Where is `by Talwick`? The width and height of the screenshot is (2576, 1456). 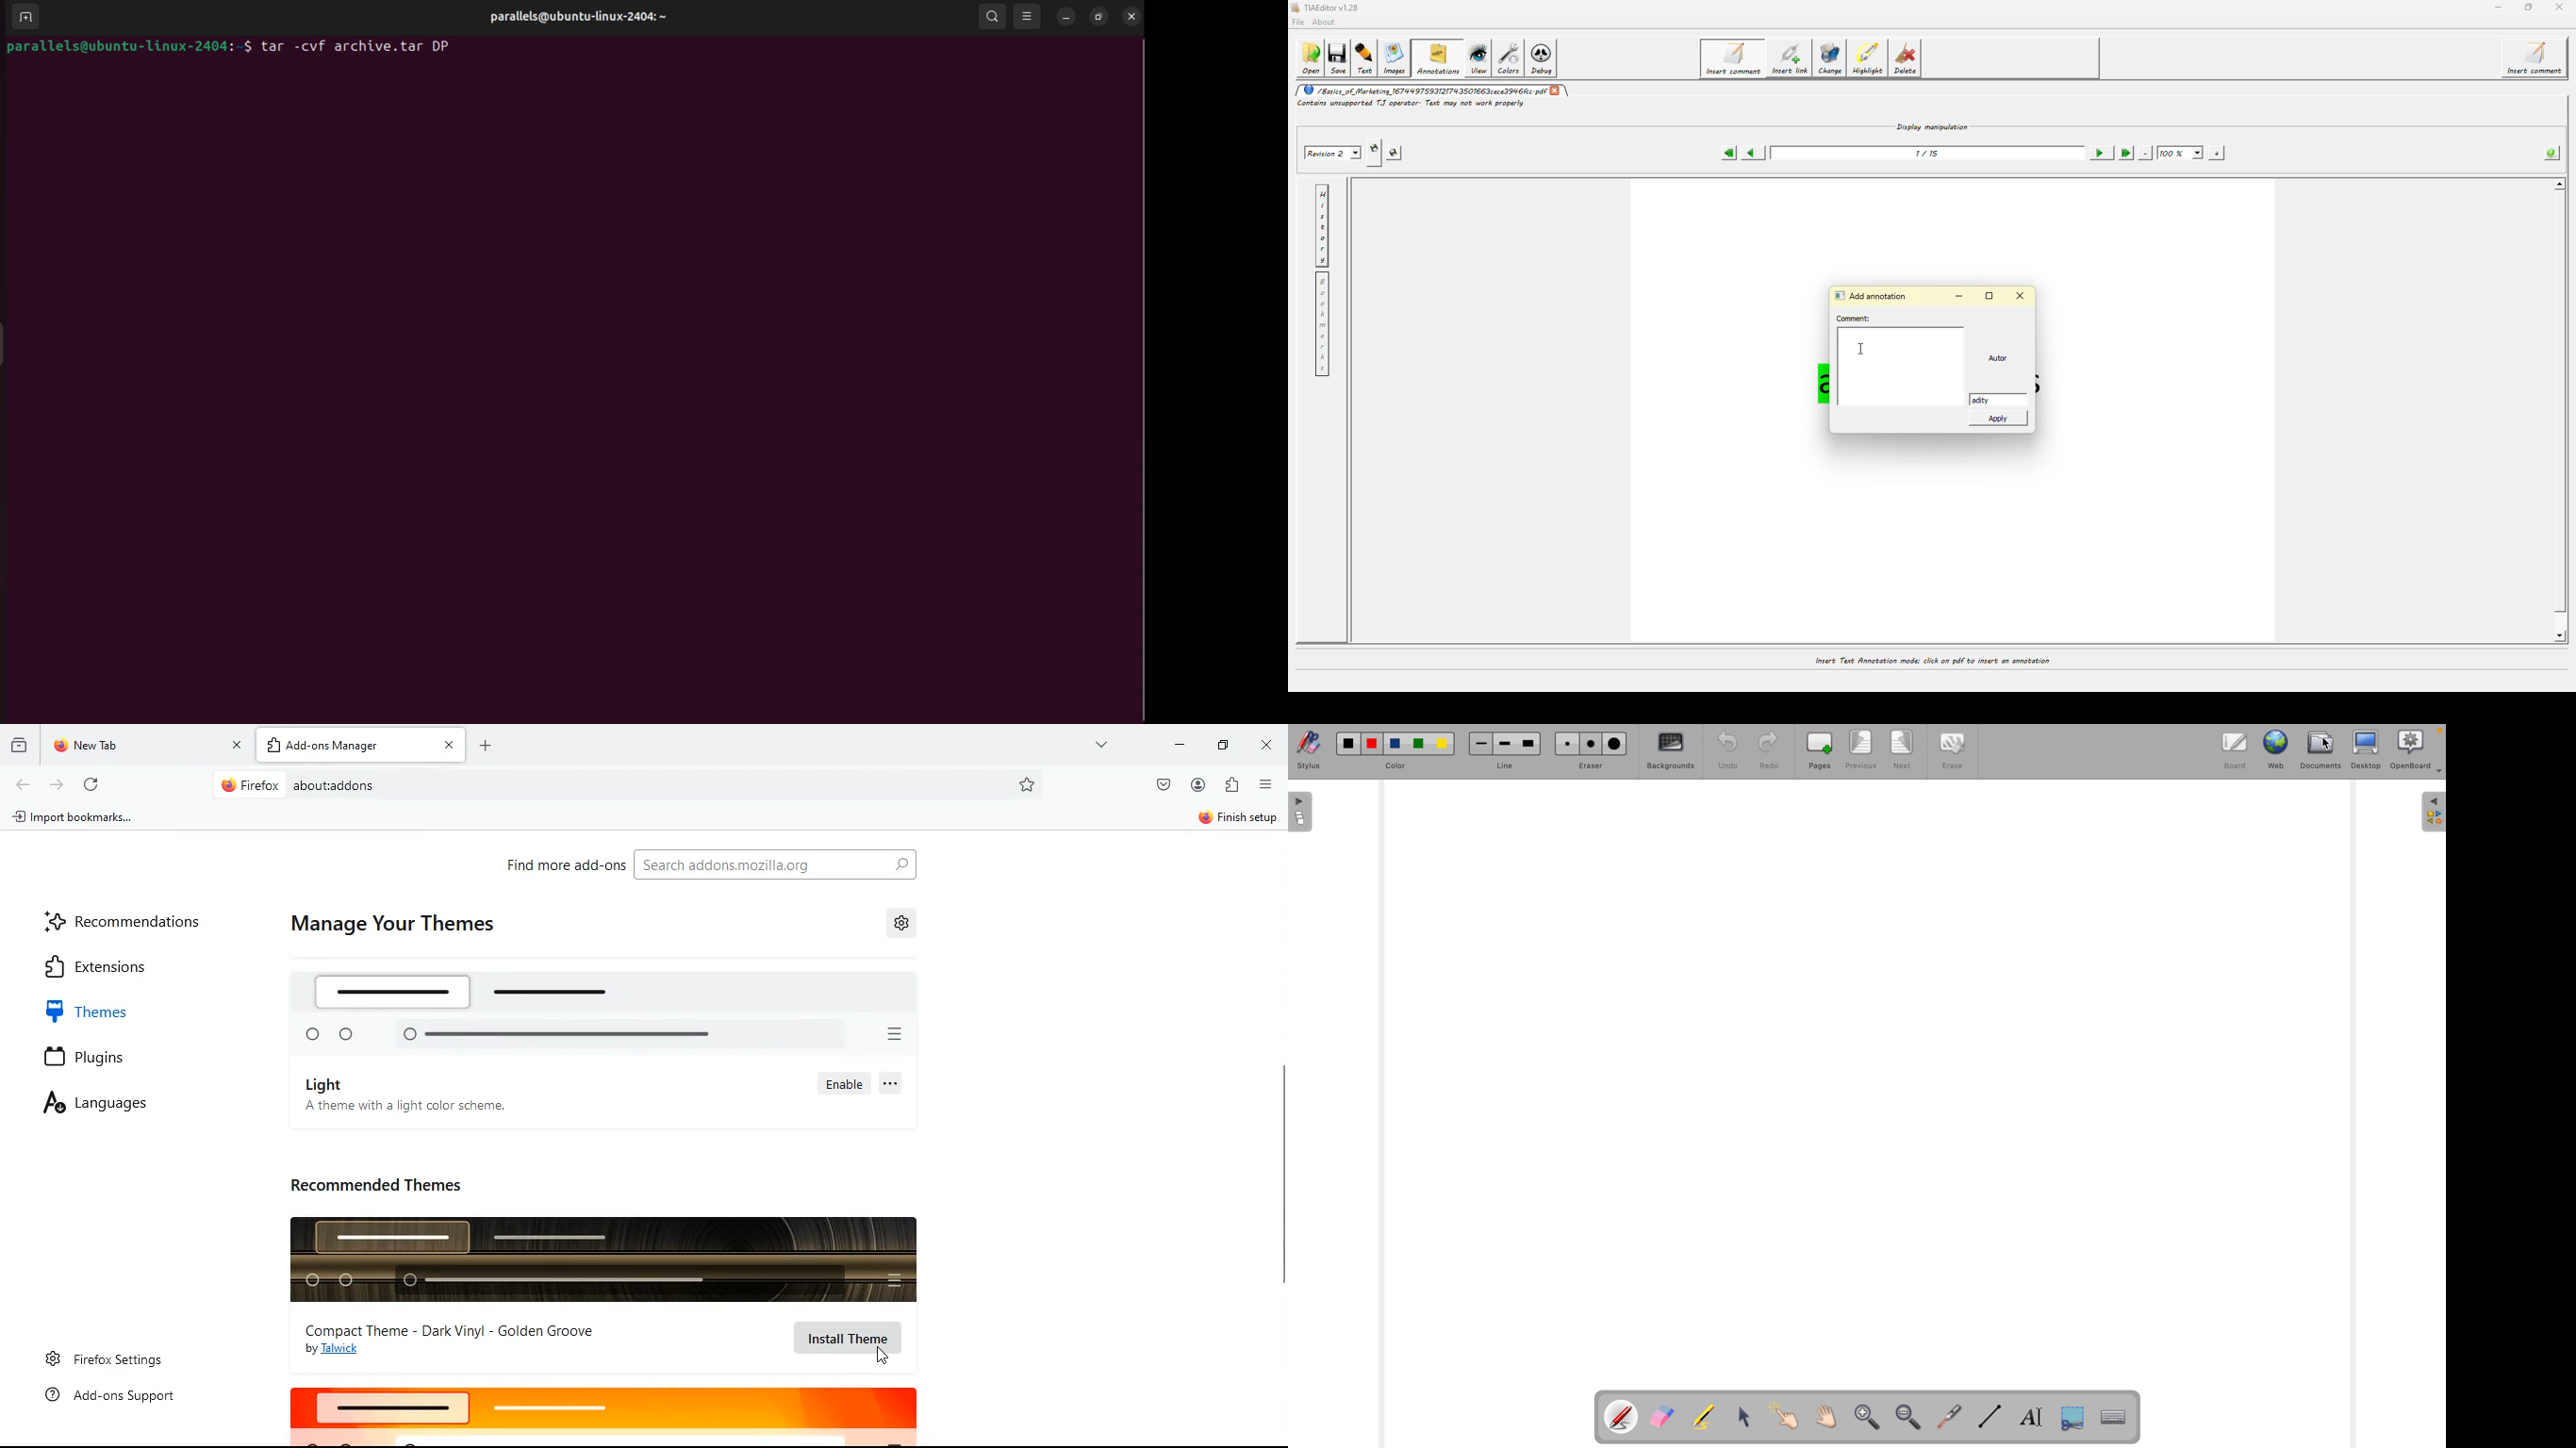 by Talwick is located at coordinates (339, 1350).